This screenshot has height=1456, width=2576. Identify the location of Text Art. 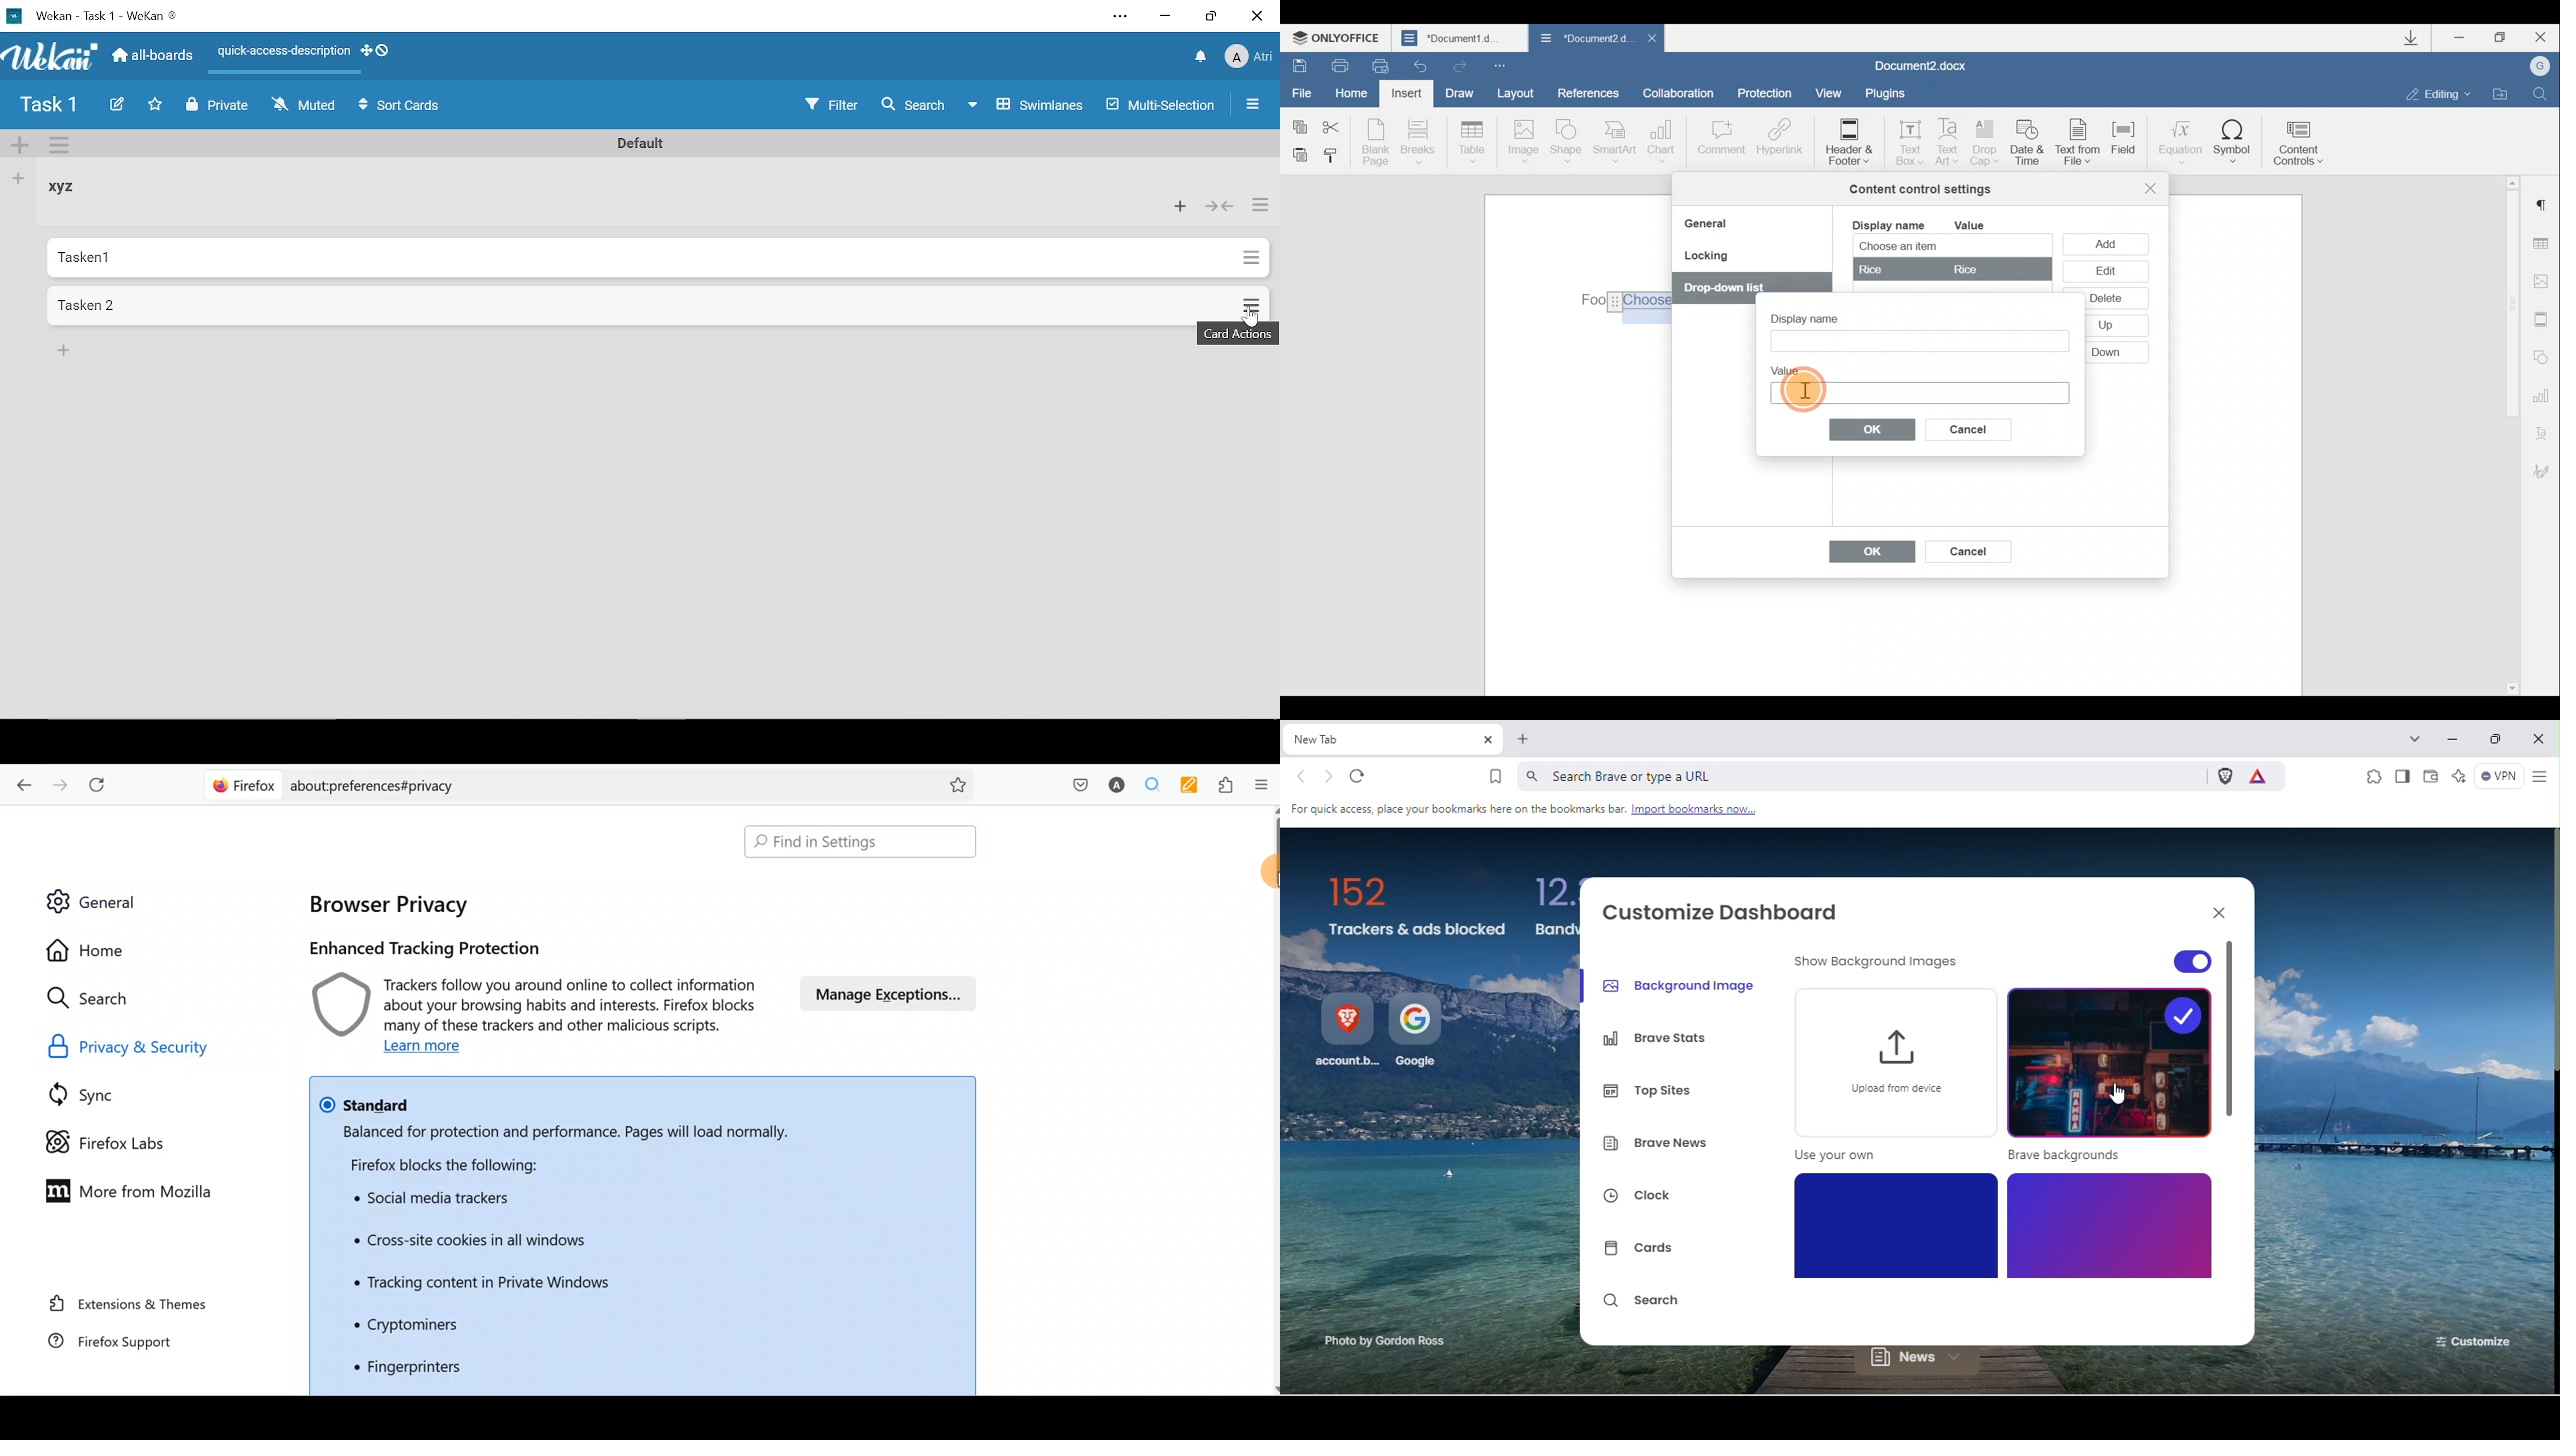
(1949, 143).